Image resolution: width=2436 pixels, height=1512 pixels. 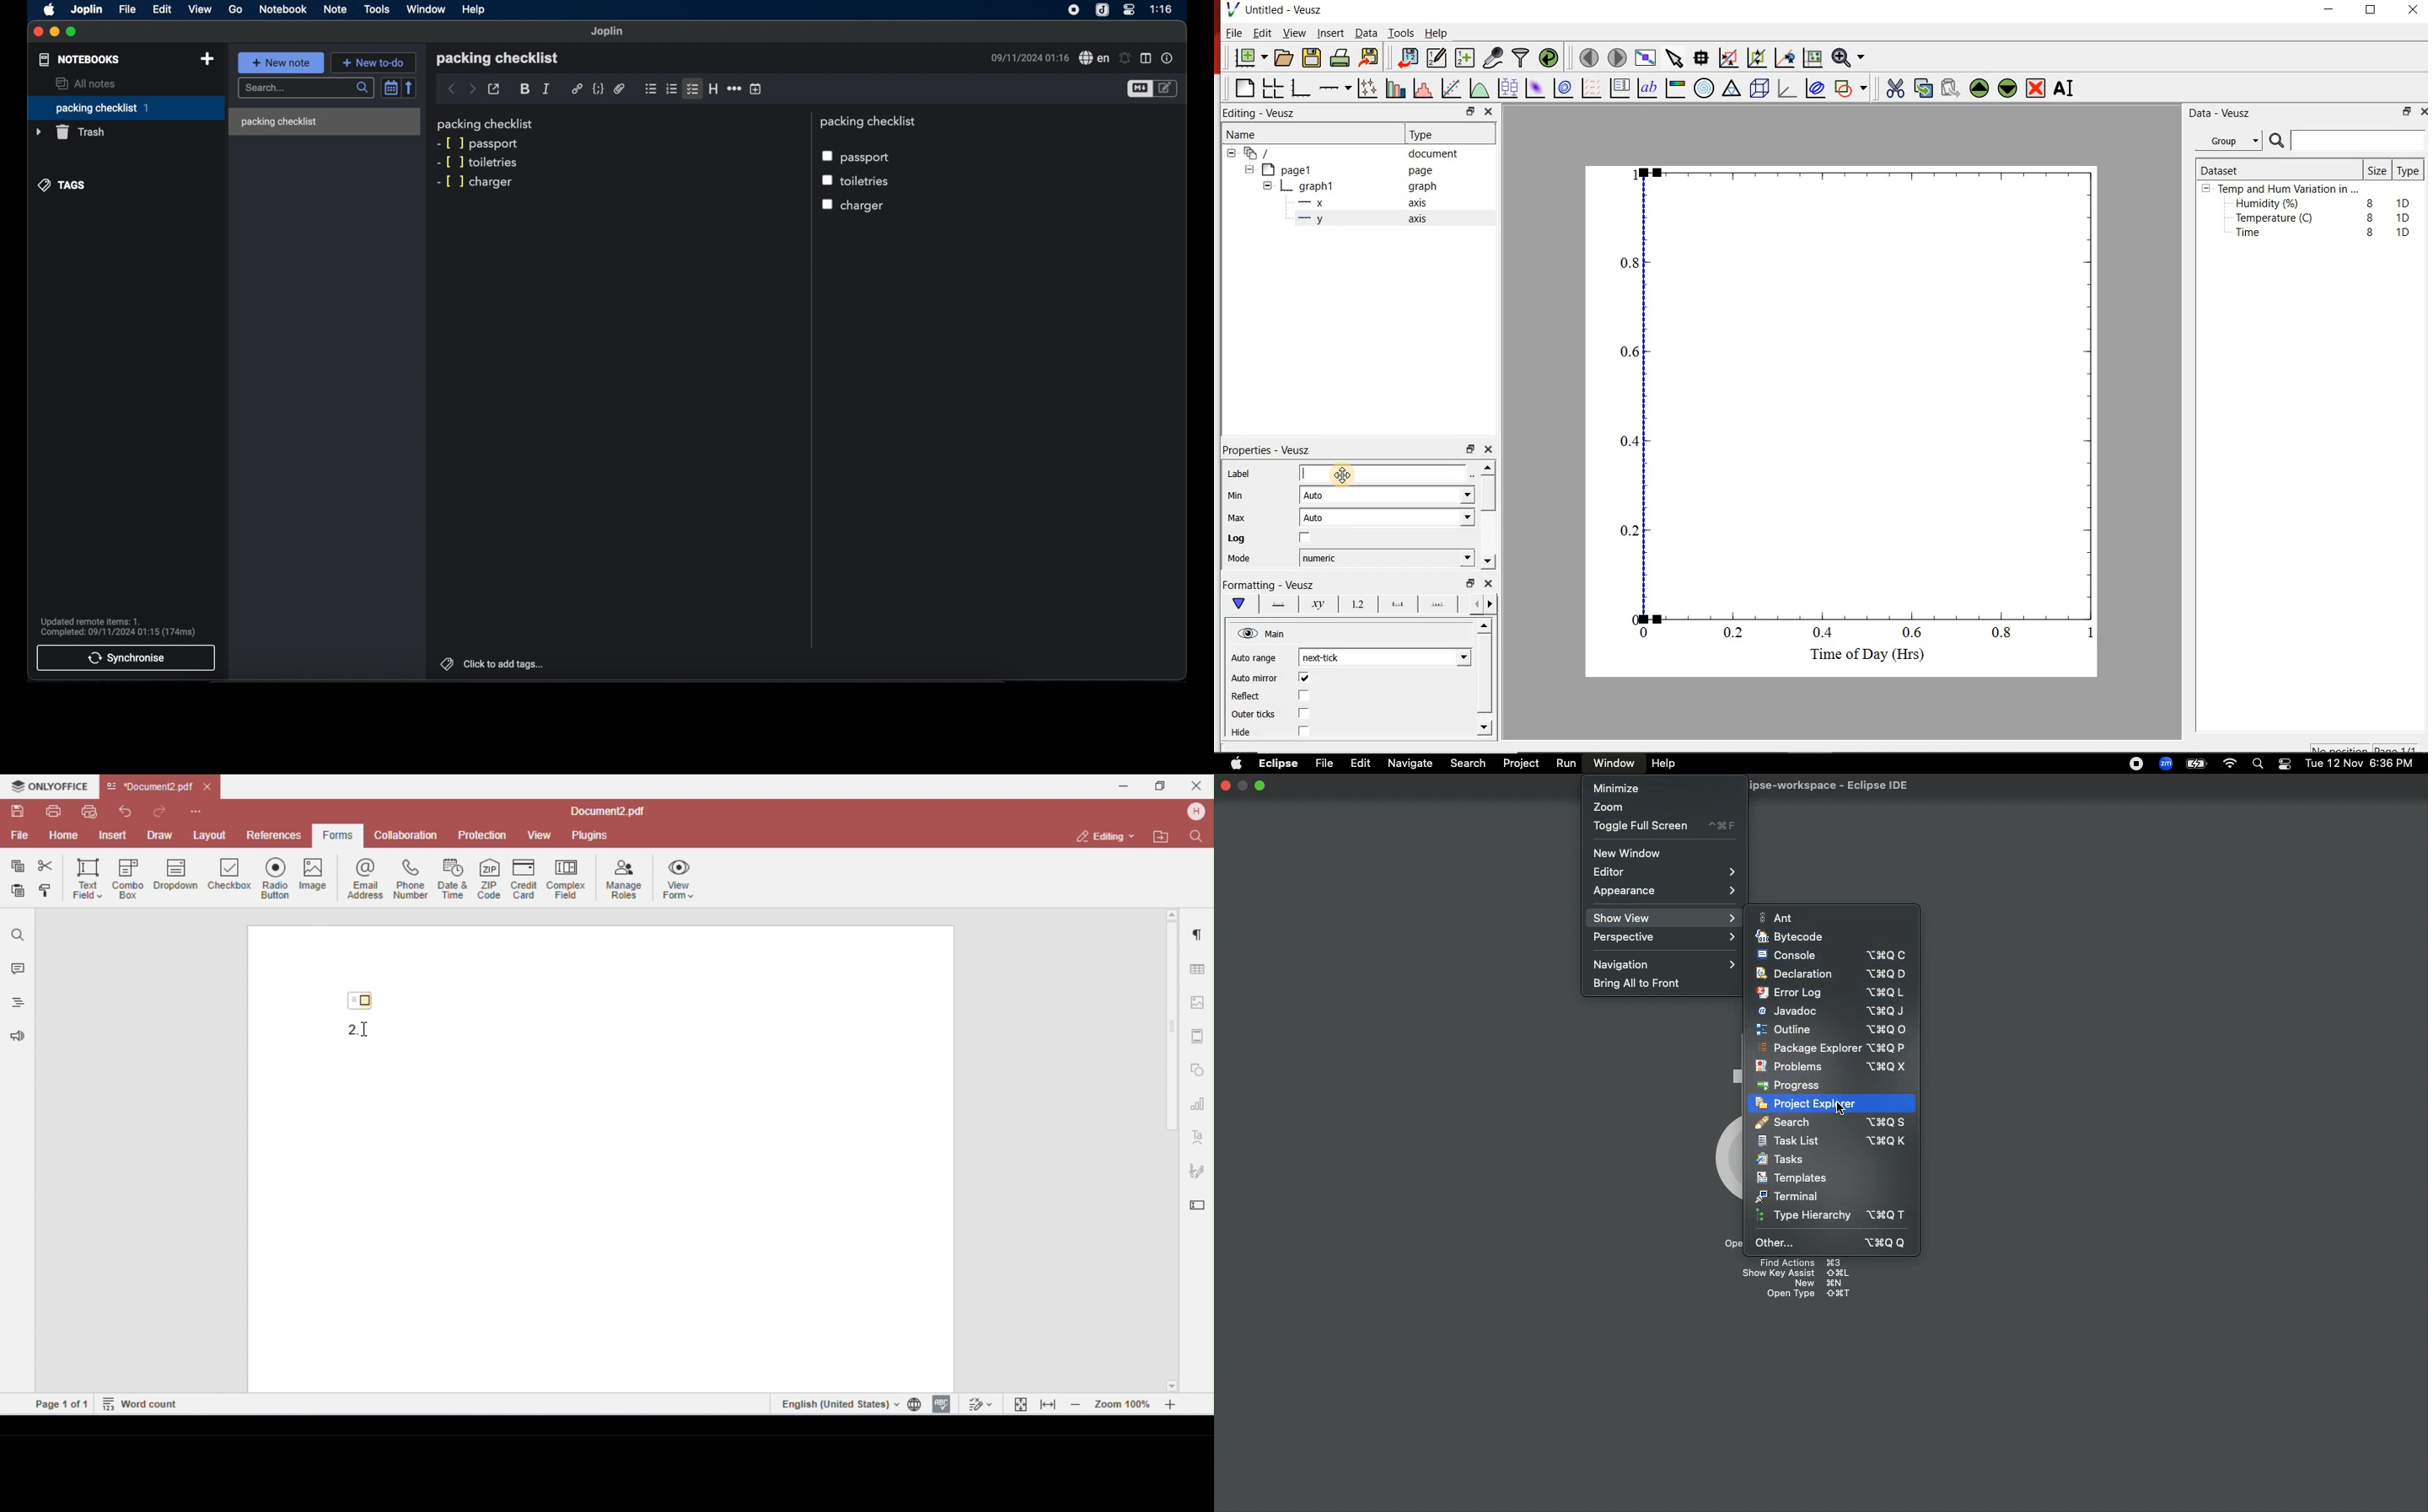 I want to click on Help, so click(x=1665, y=764).